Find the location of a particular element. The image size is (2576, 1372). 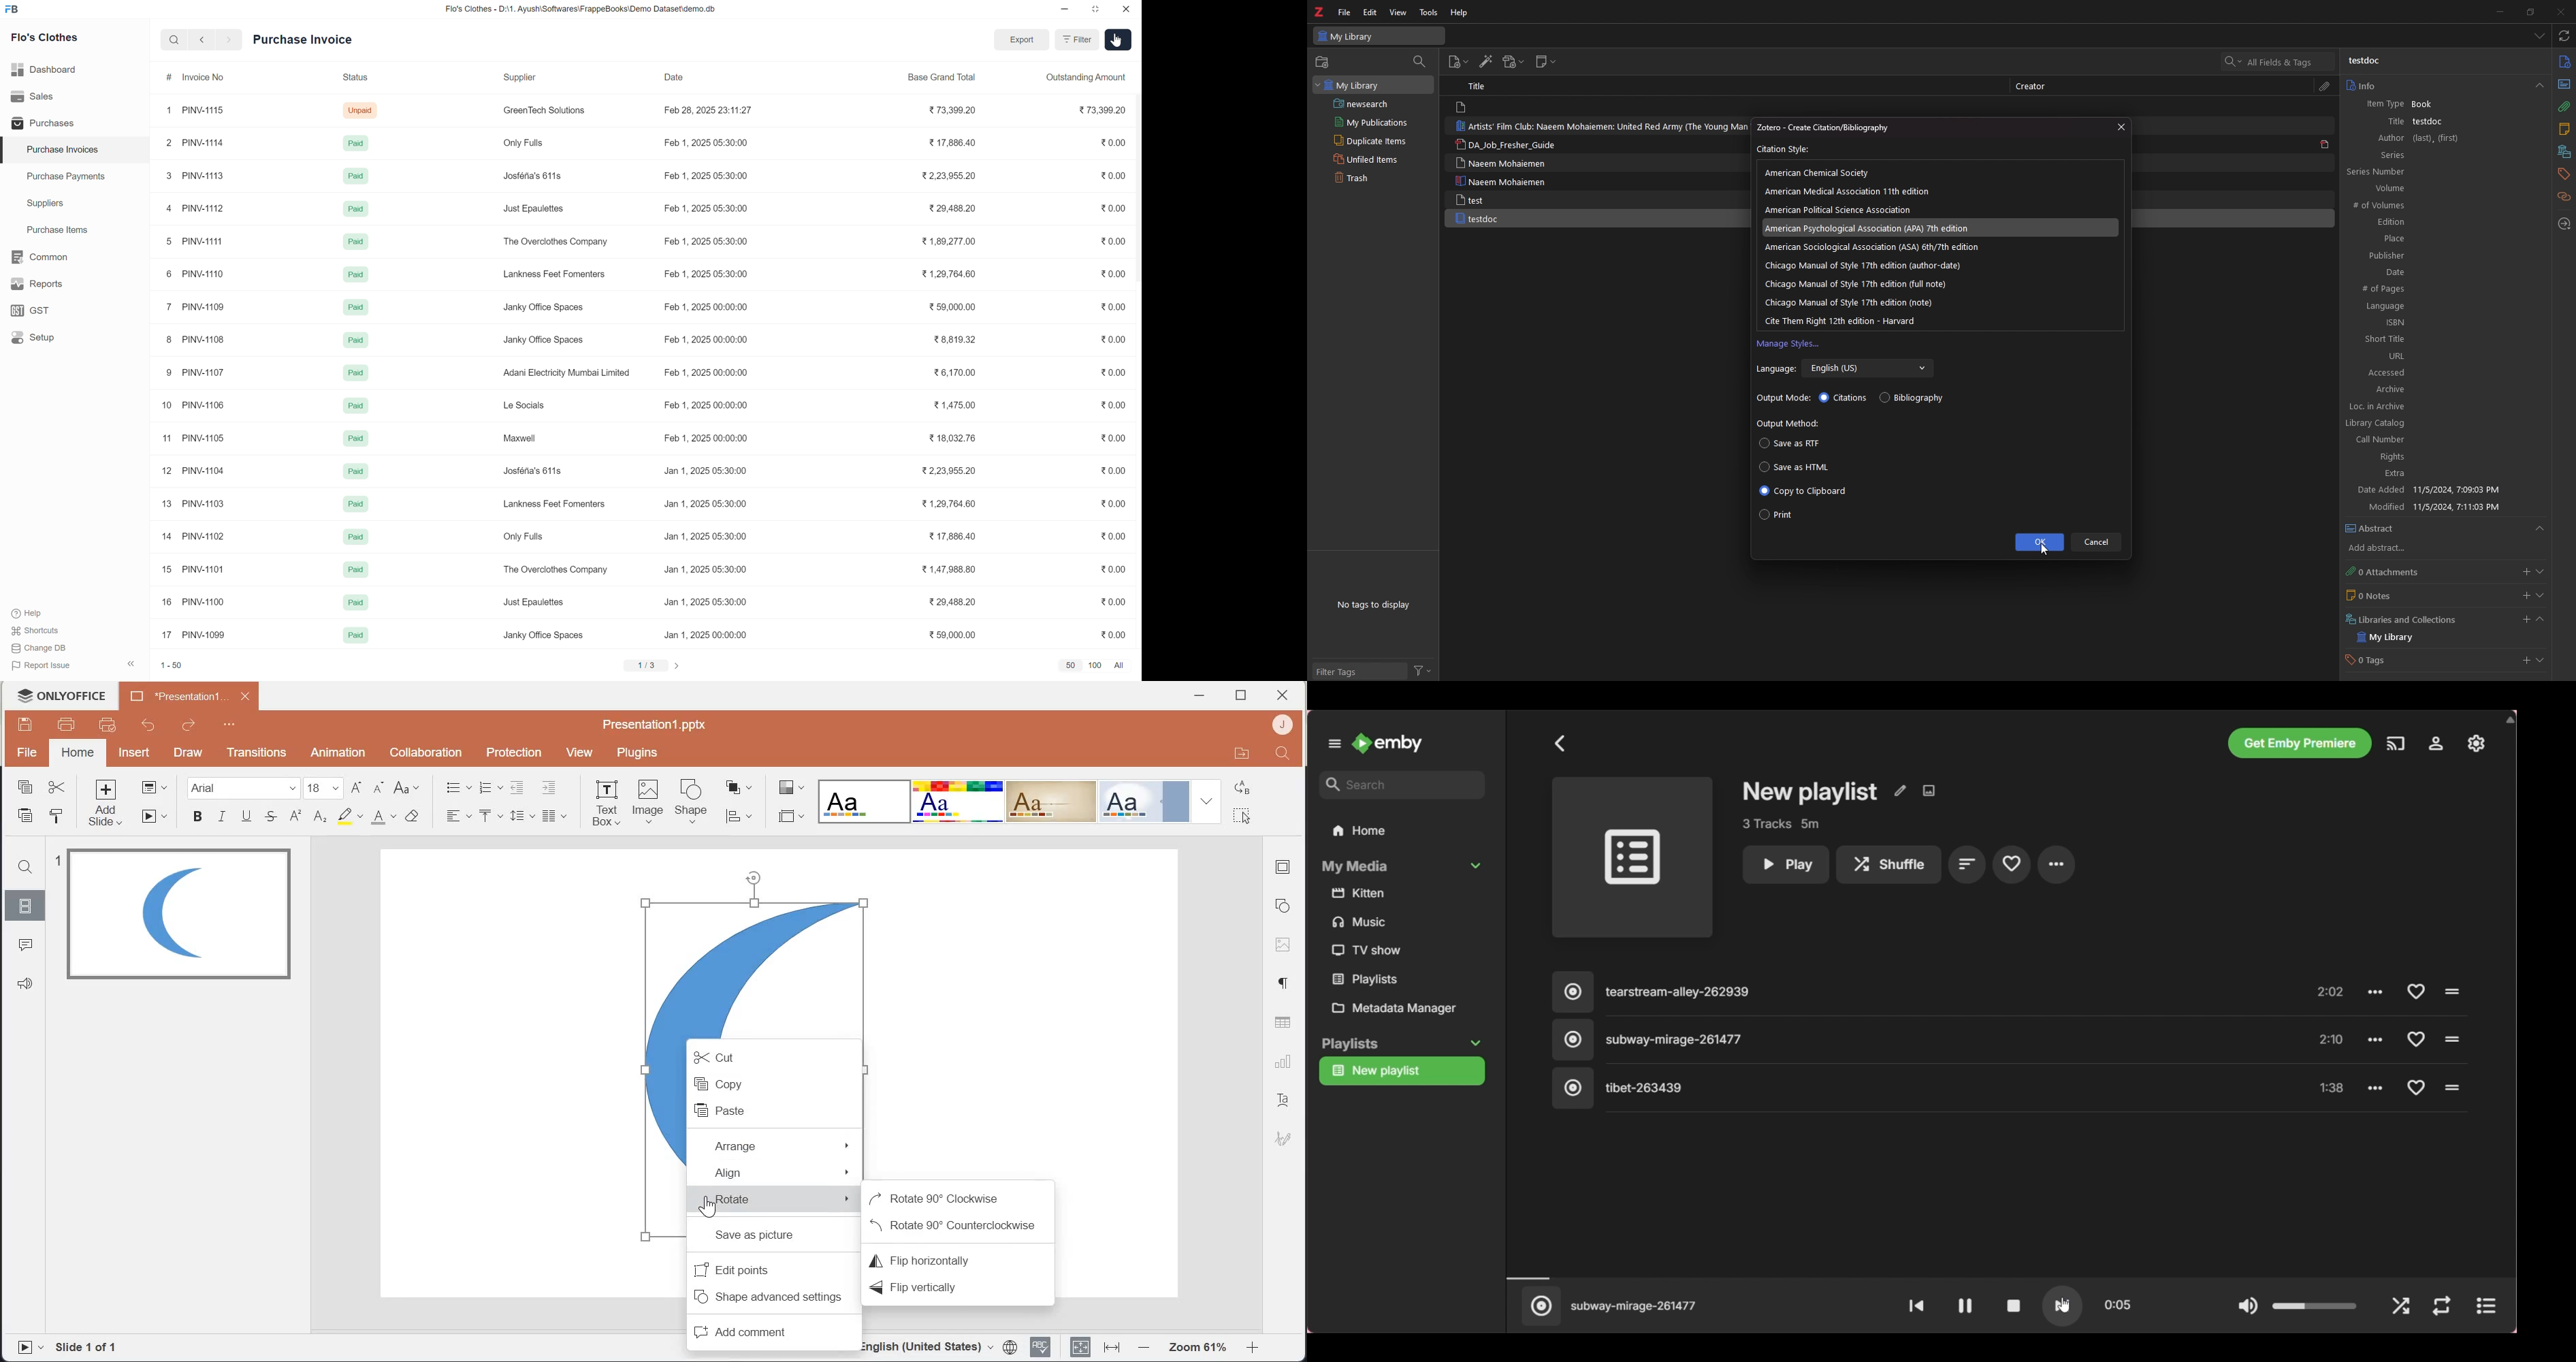

Paid is located at coordinates (354, 633).